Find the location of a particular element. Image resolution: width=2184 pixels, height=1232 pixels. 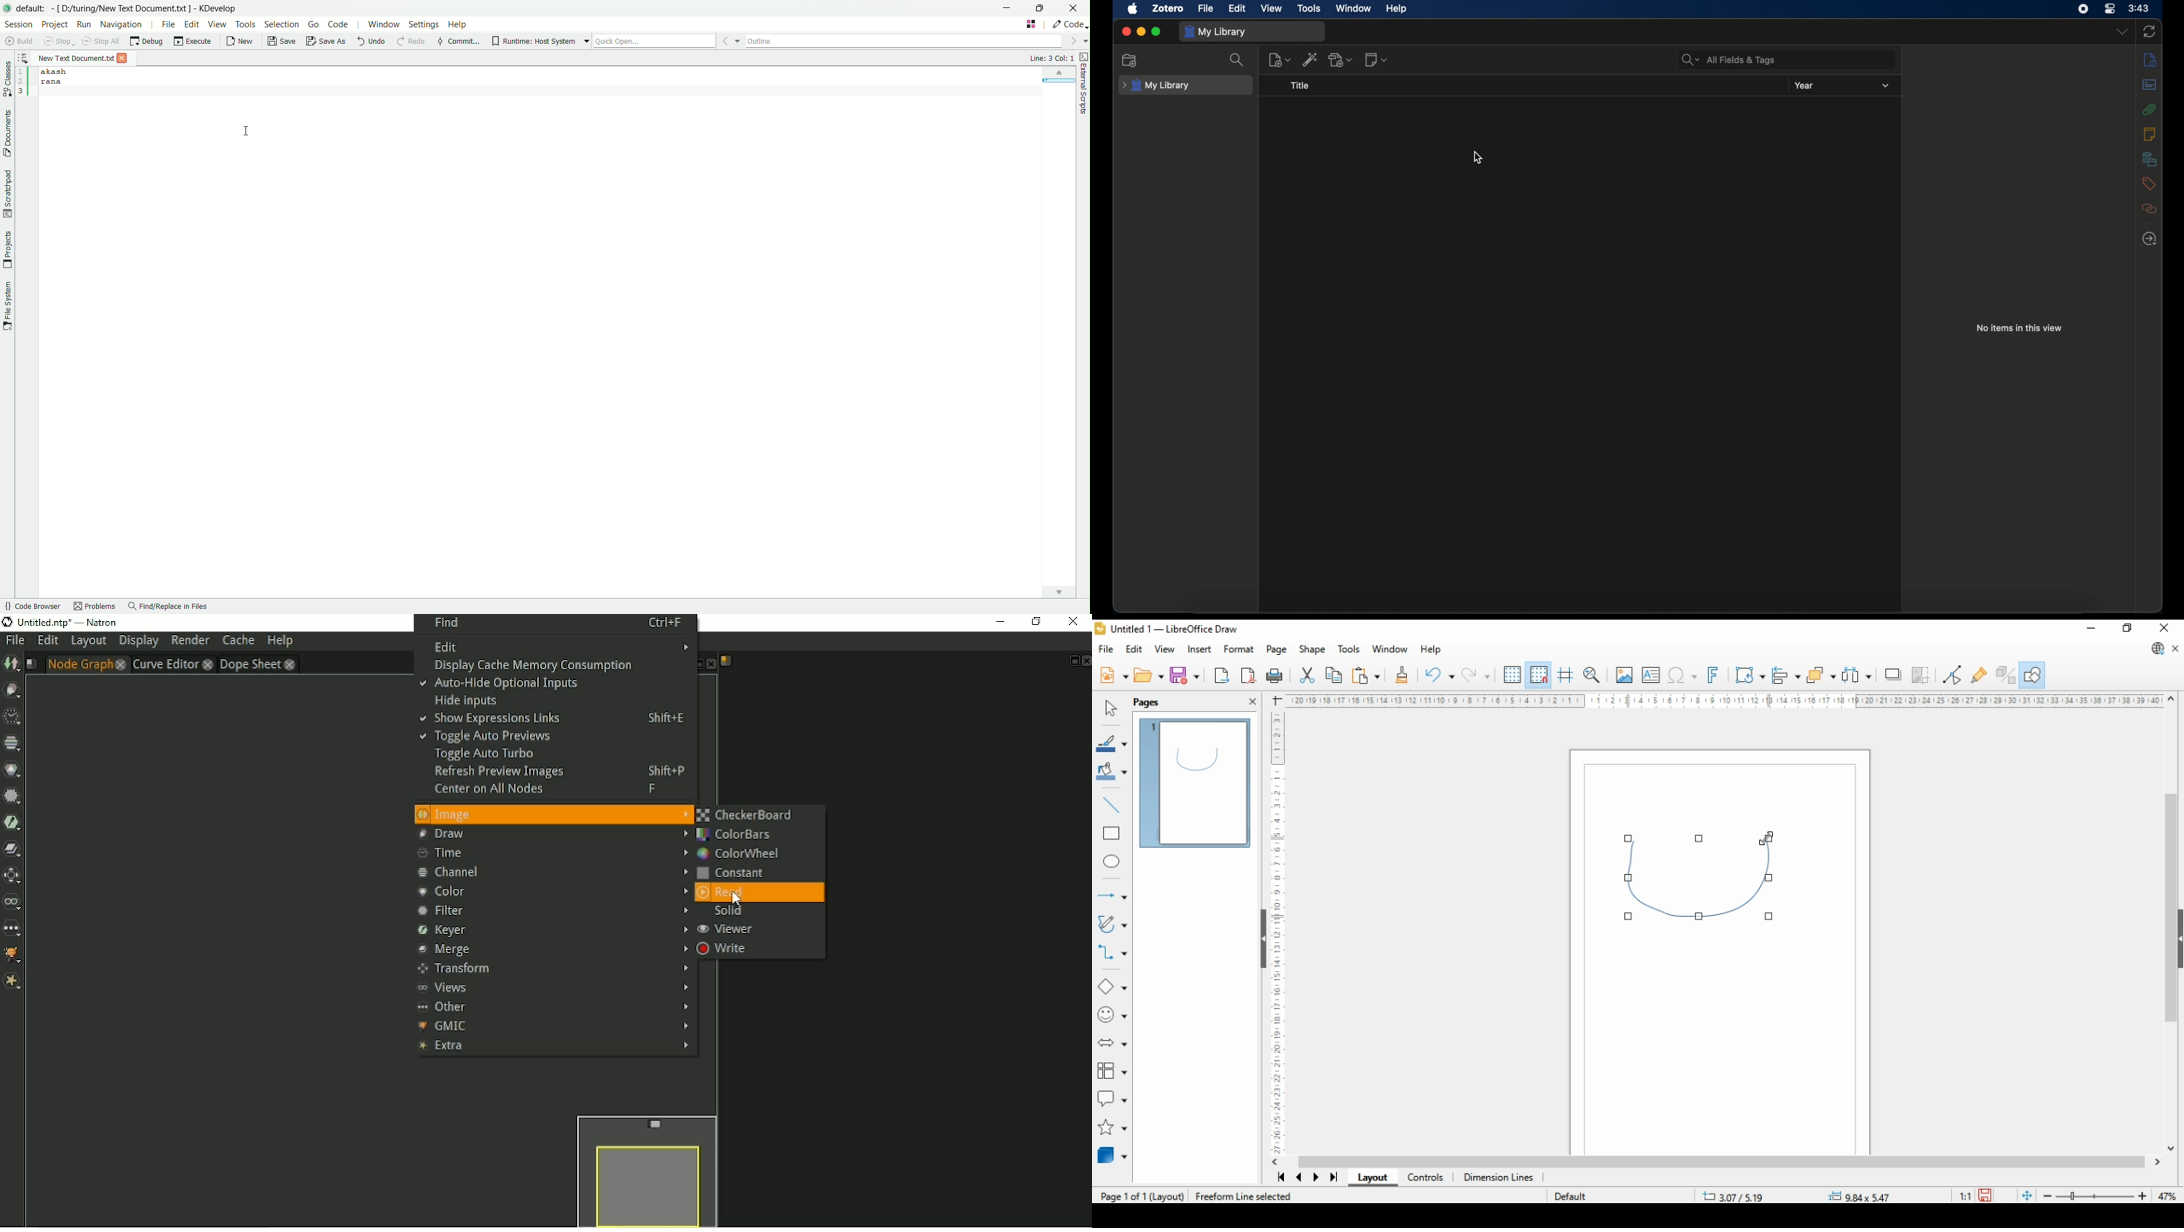

new shape - curved line is located at coordinates (1701, 877).